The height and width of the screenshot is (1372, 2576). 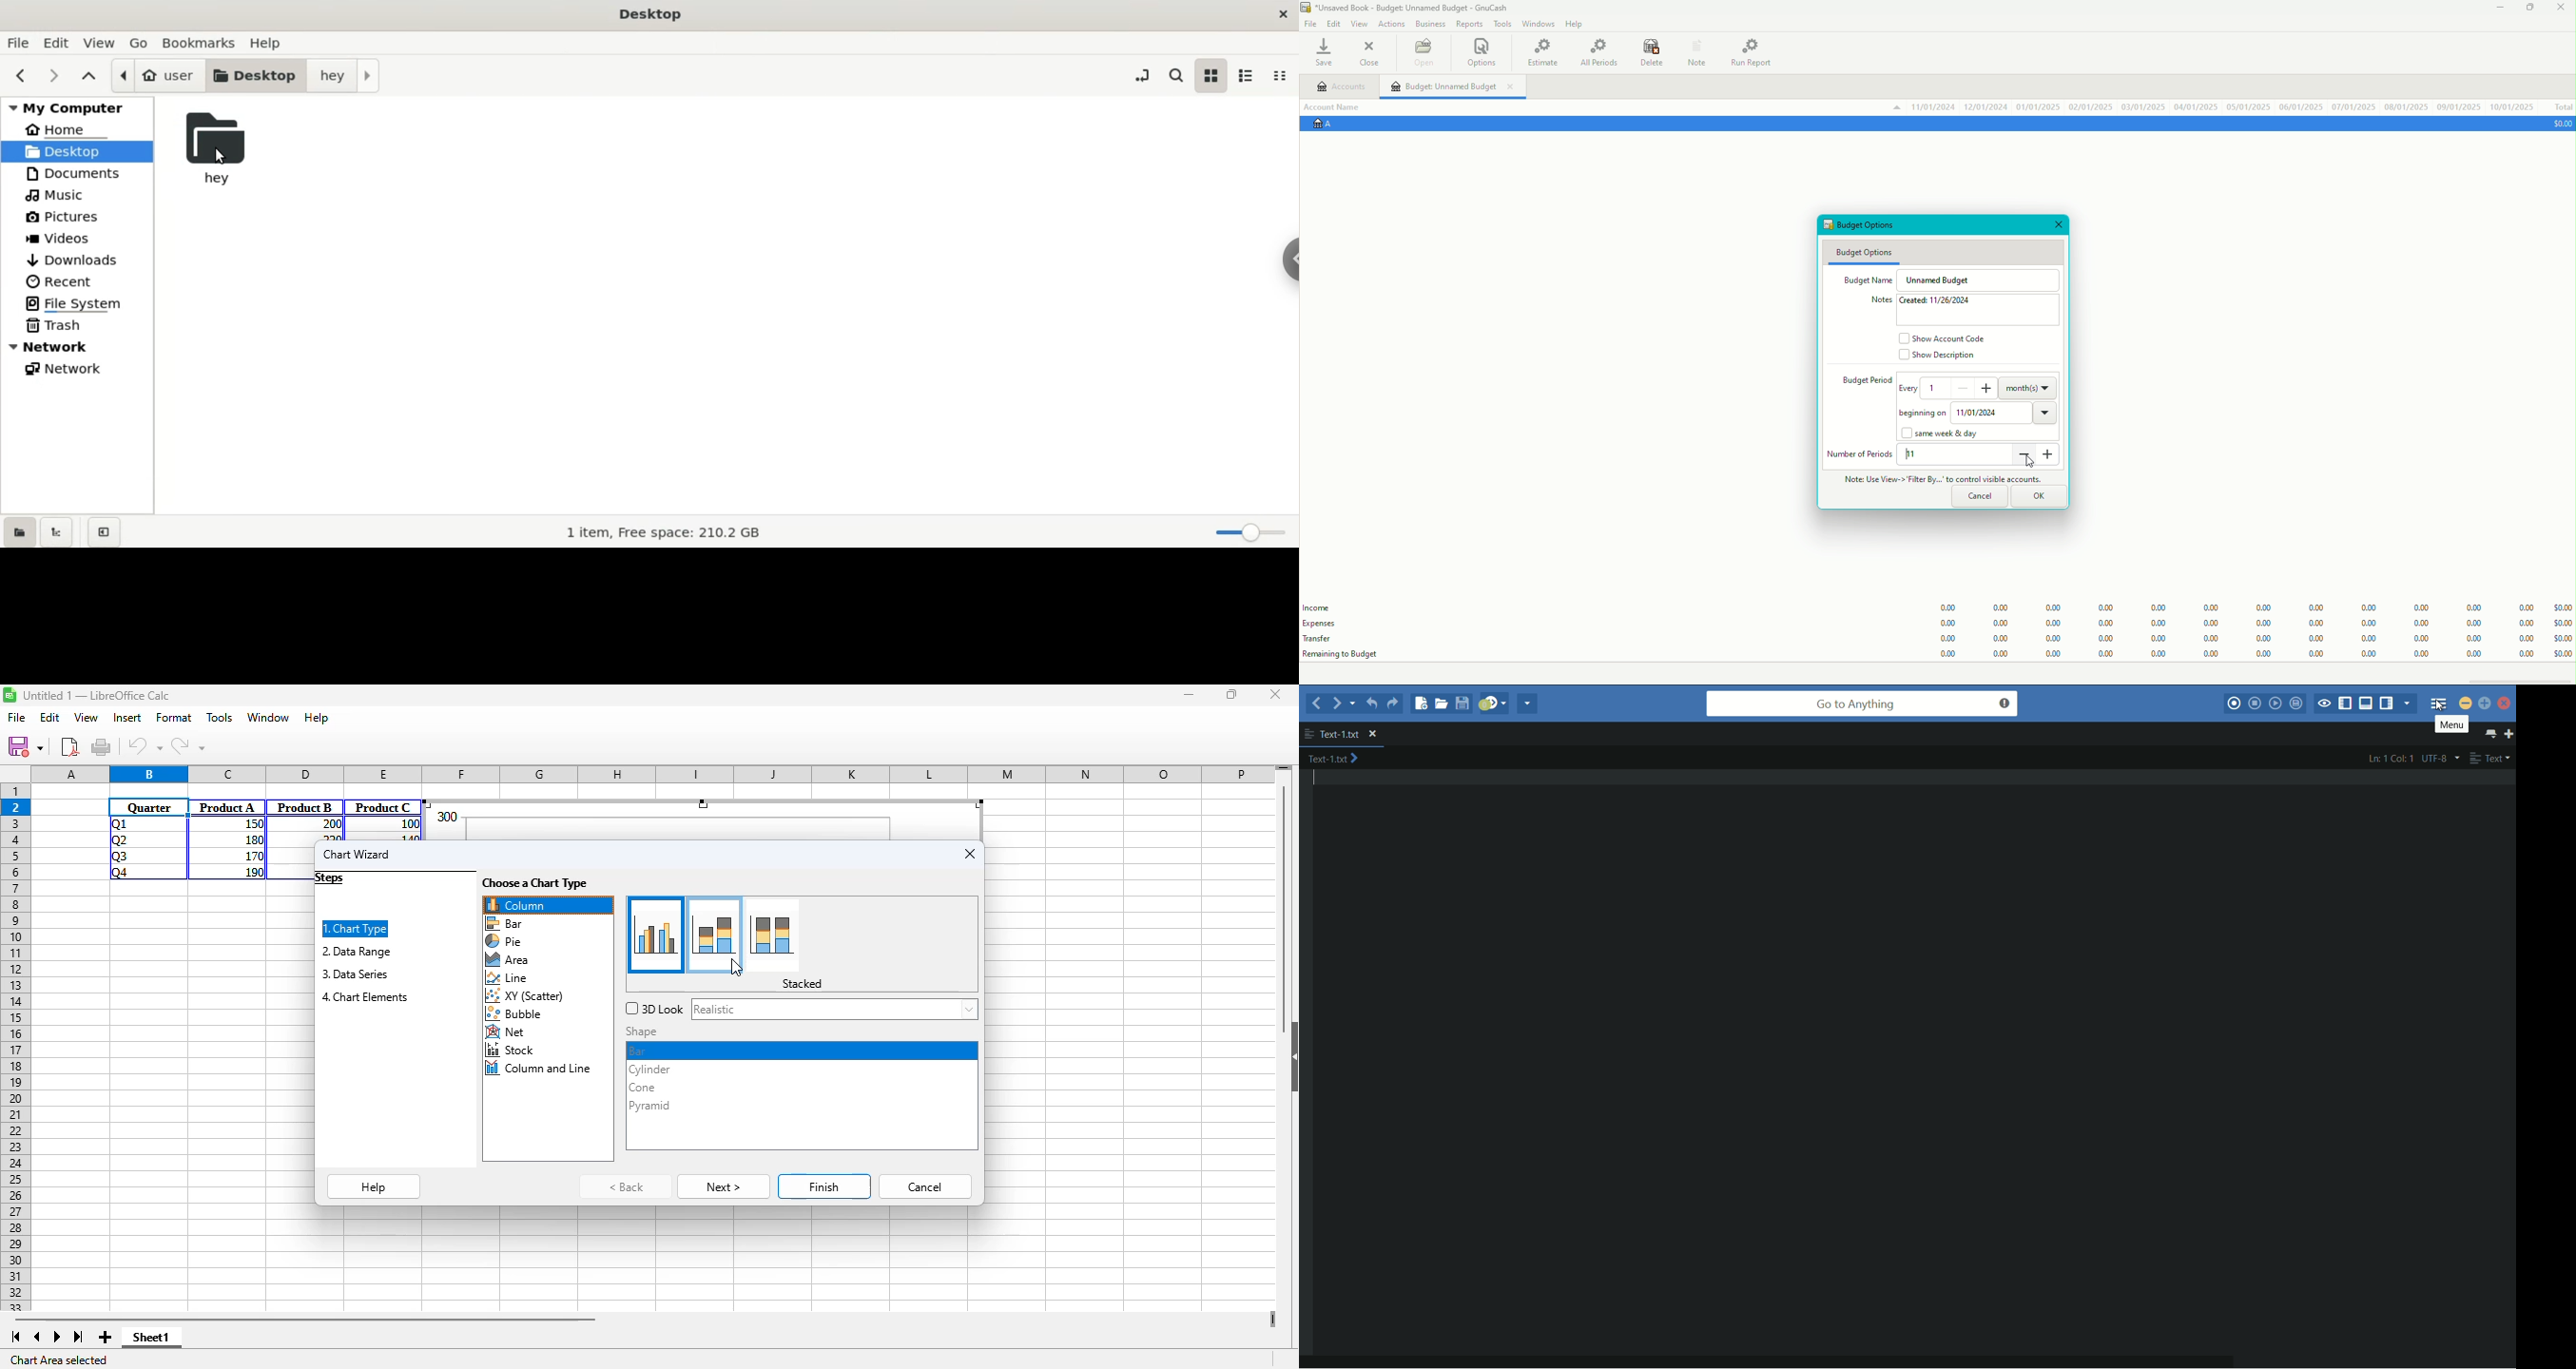 What do you see at coordinates (1538, 25) in the screenshot?
I see `Windows` at bounding box center [1538, 25].